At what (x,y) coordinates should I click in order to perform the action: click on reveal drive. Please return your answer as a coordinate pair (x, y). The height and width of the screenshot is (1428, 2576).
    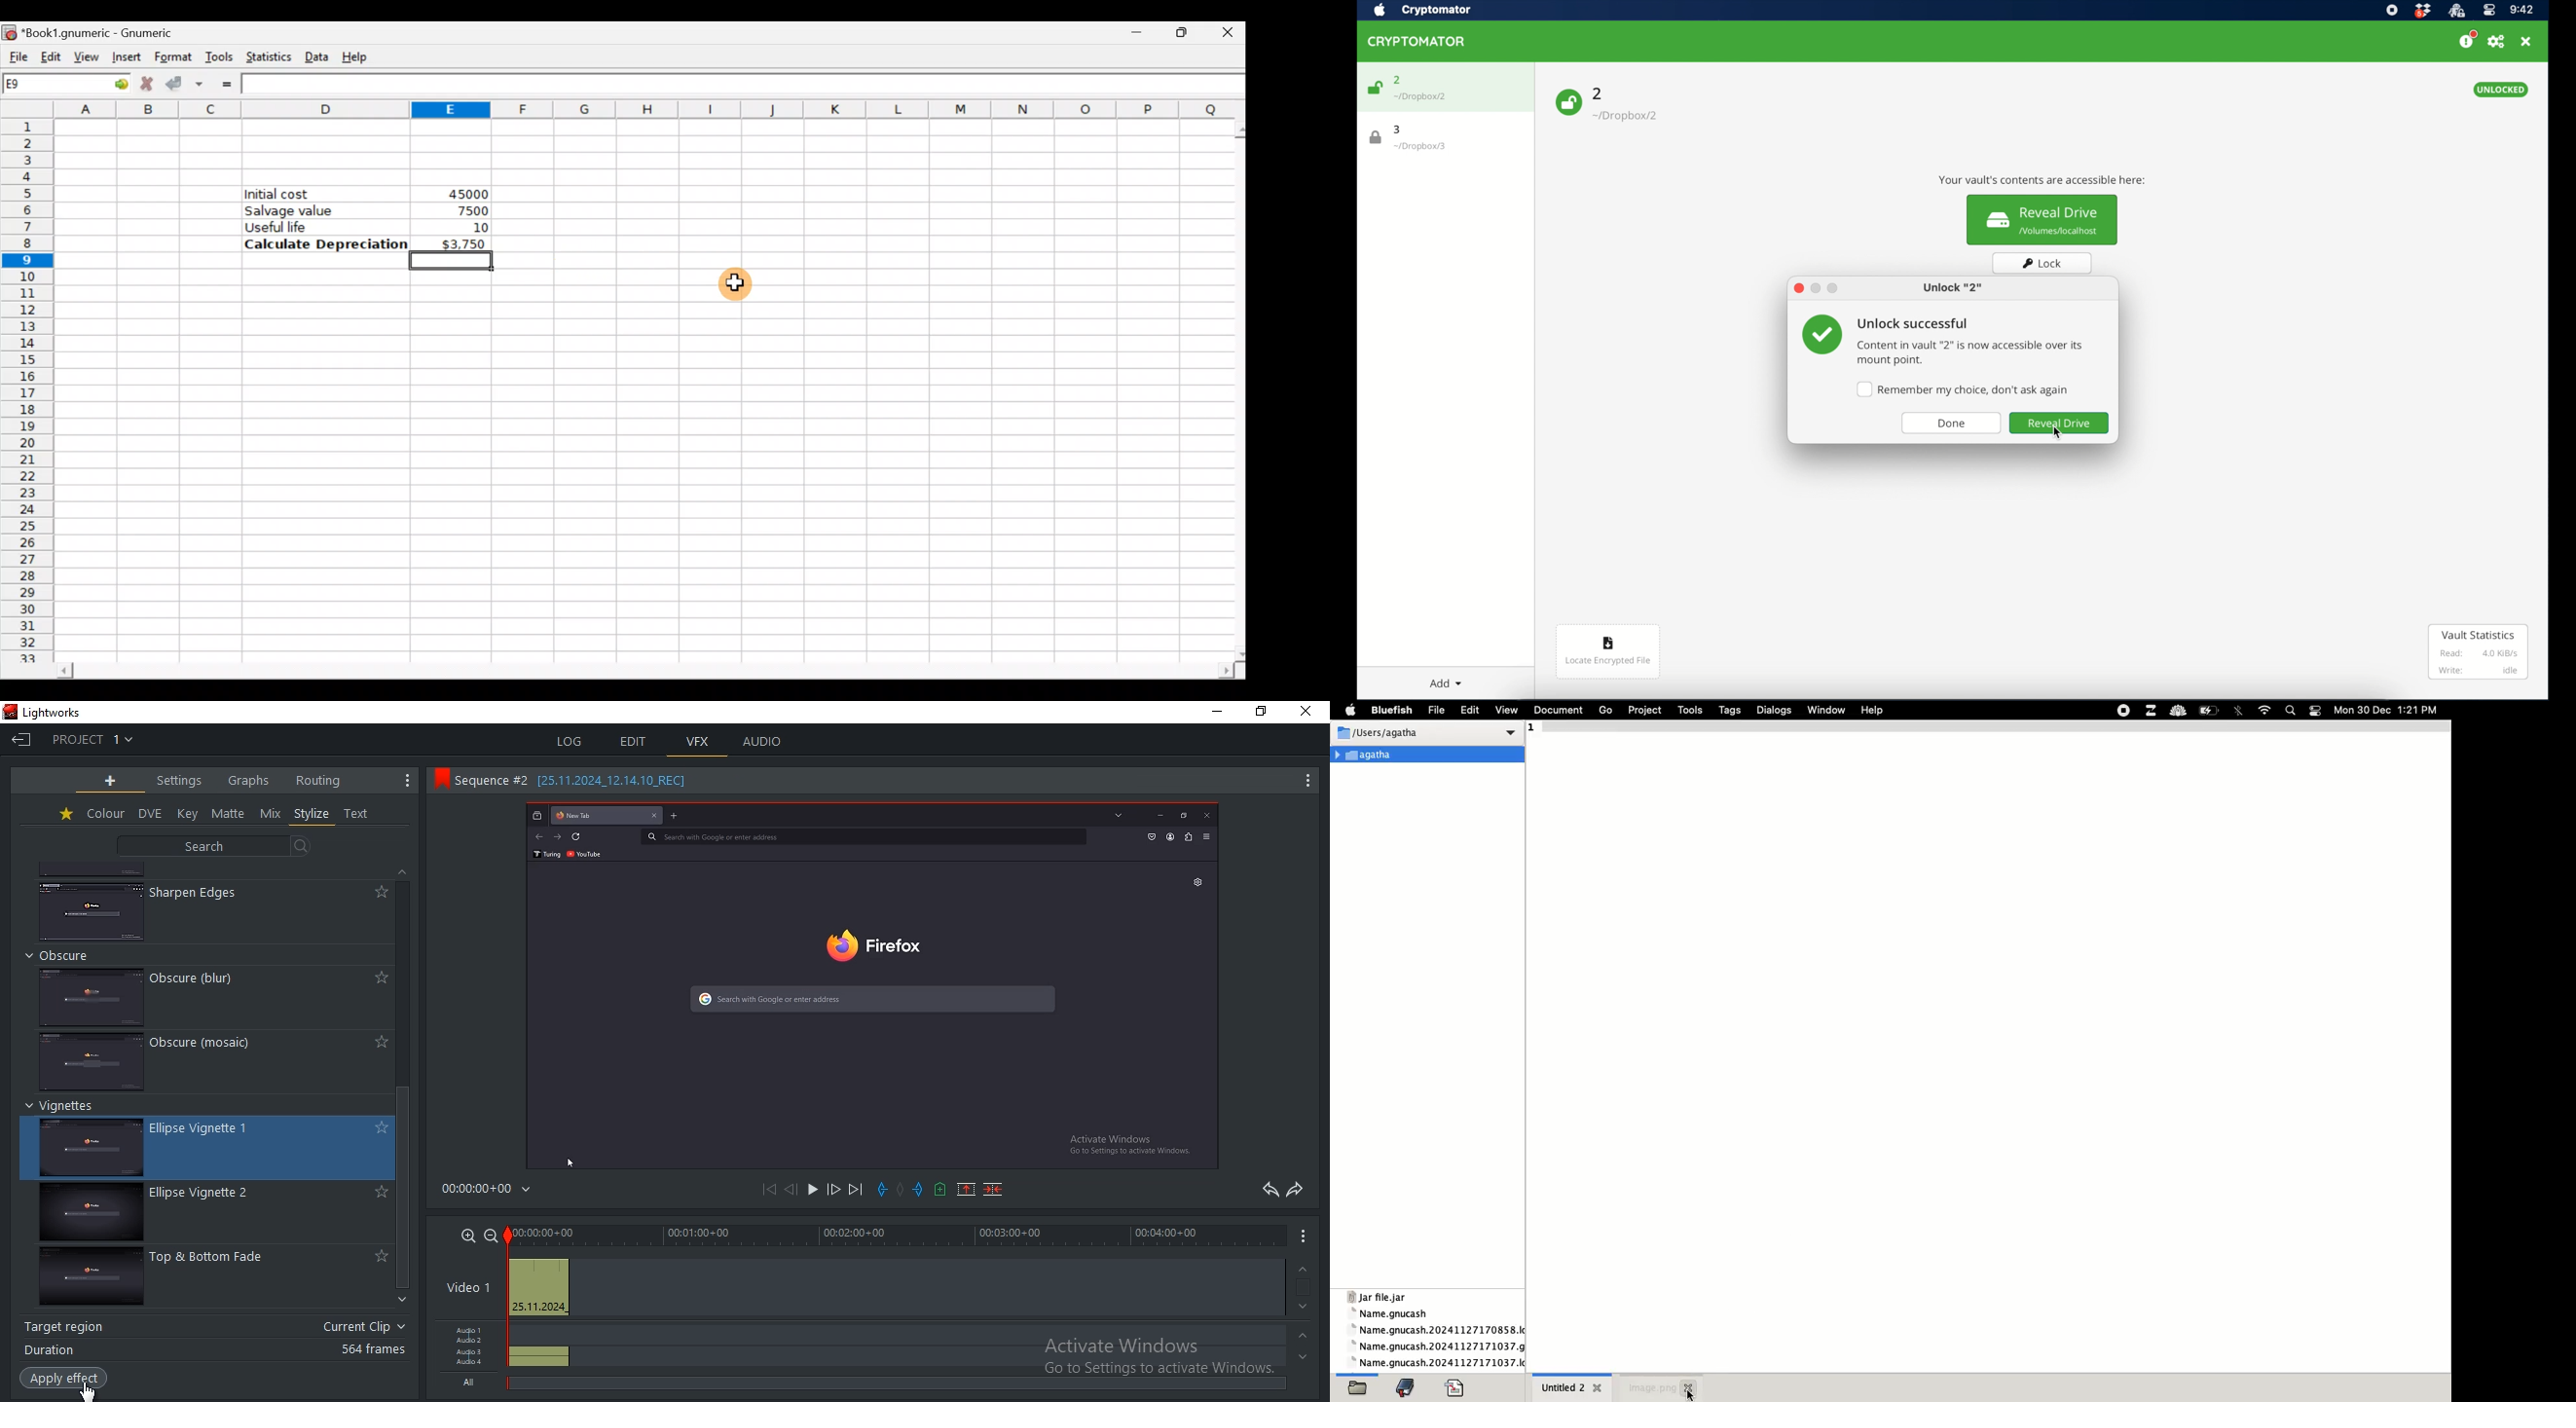
    Looking at the image, I should click on (2059, 423).